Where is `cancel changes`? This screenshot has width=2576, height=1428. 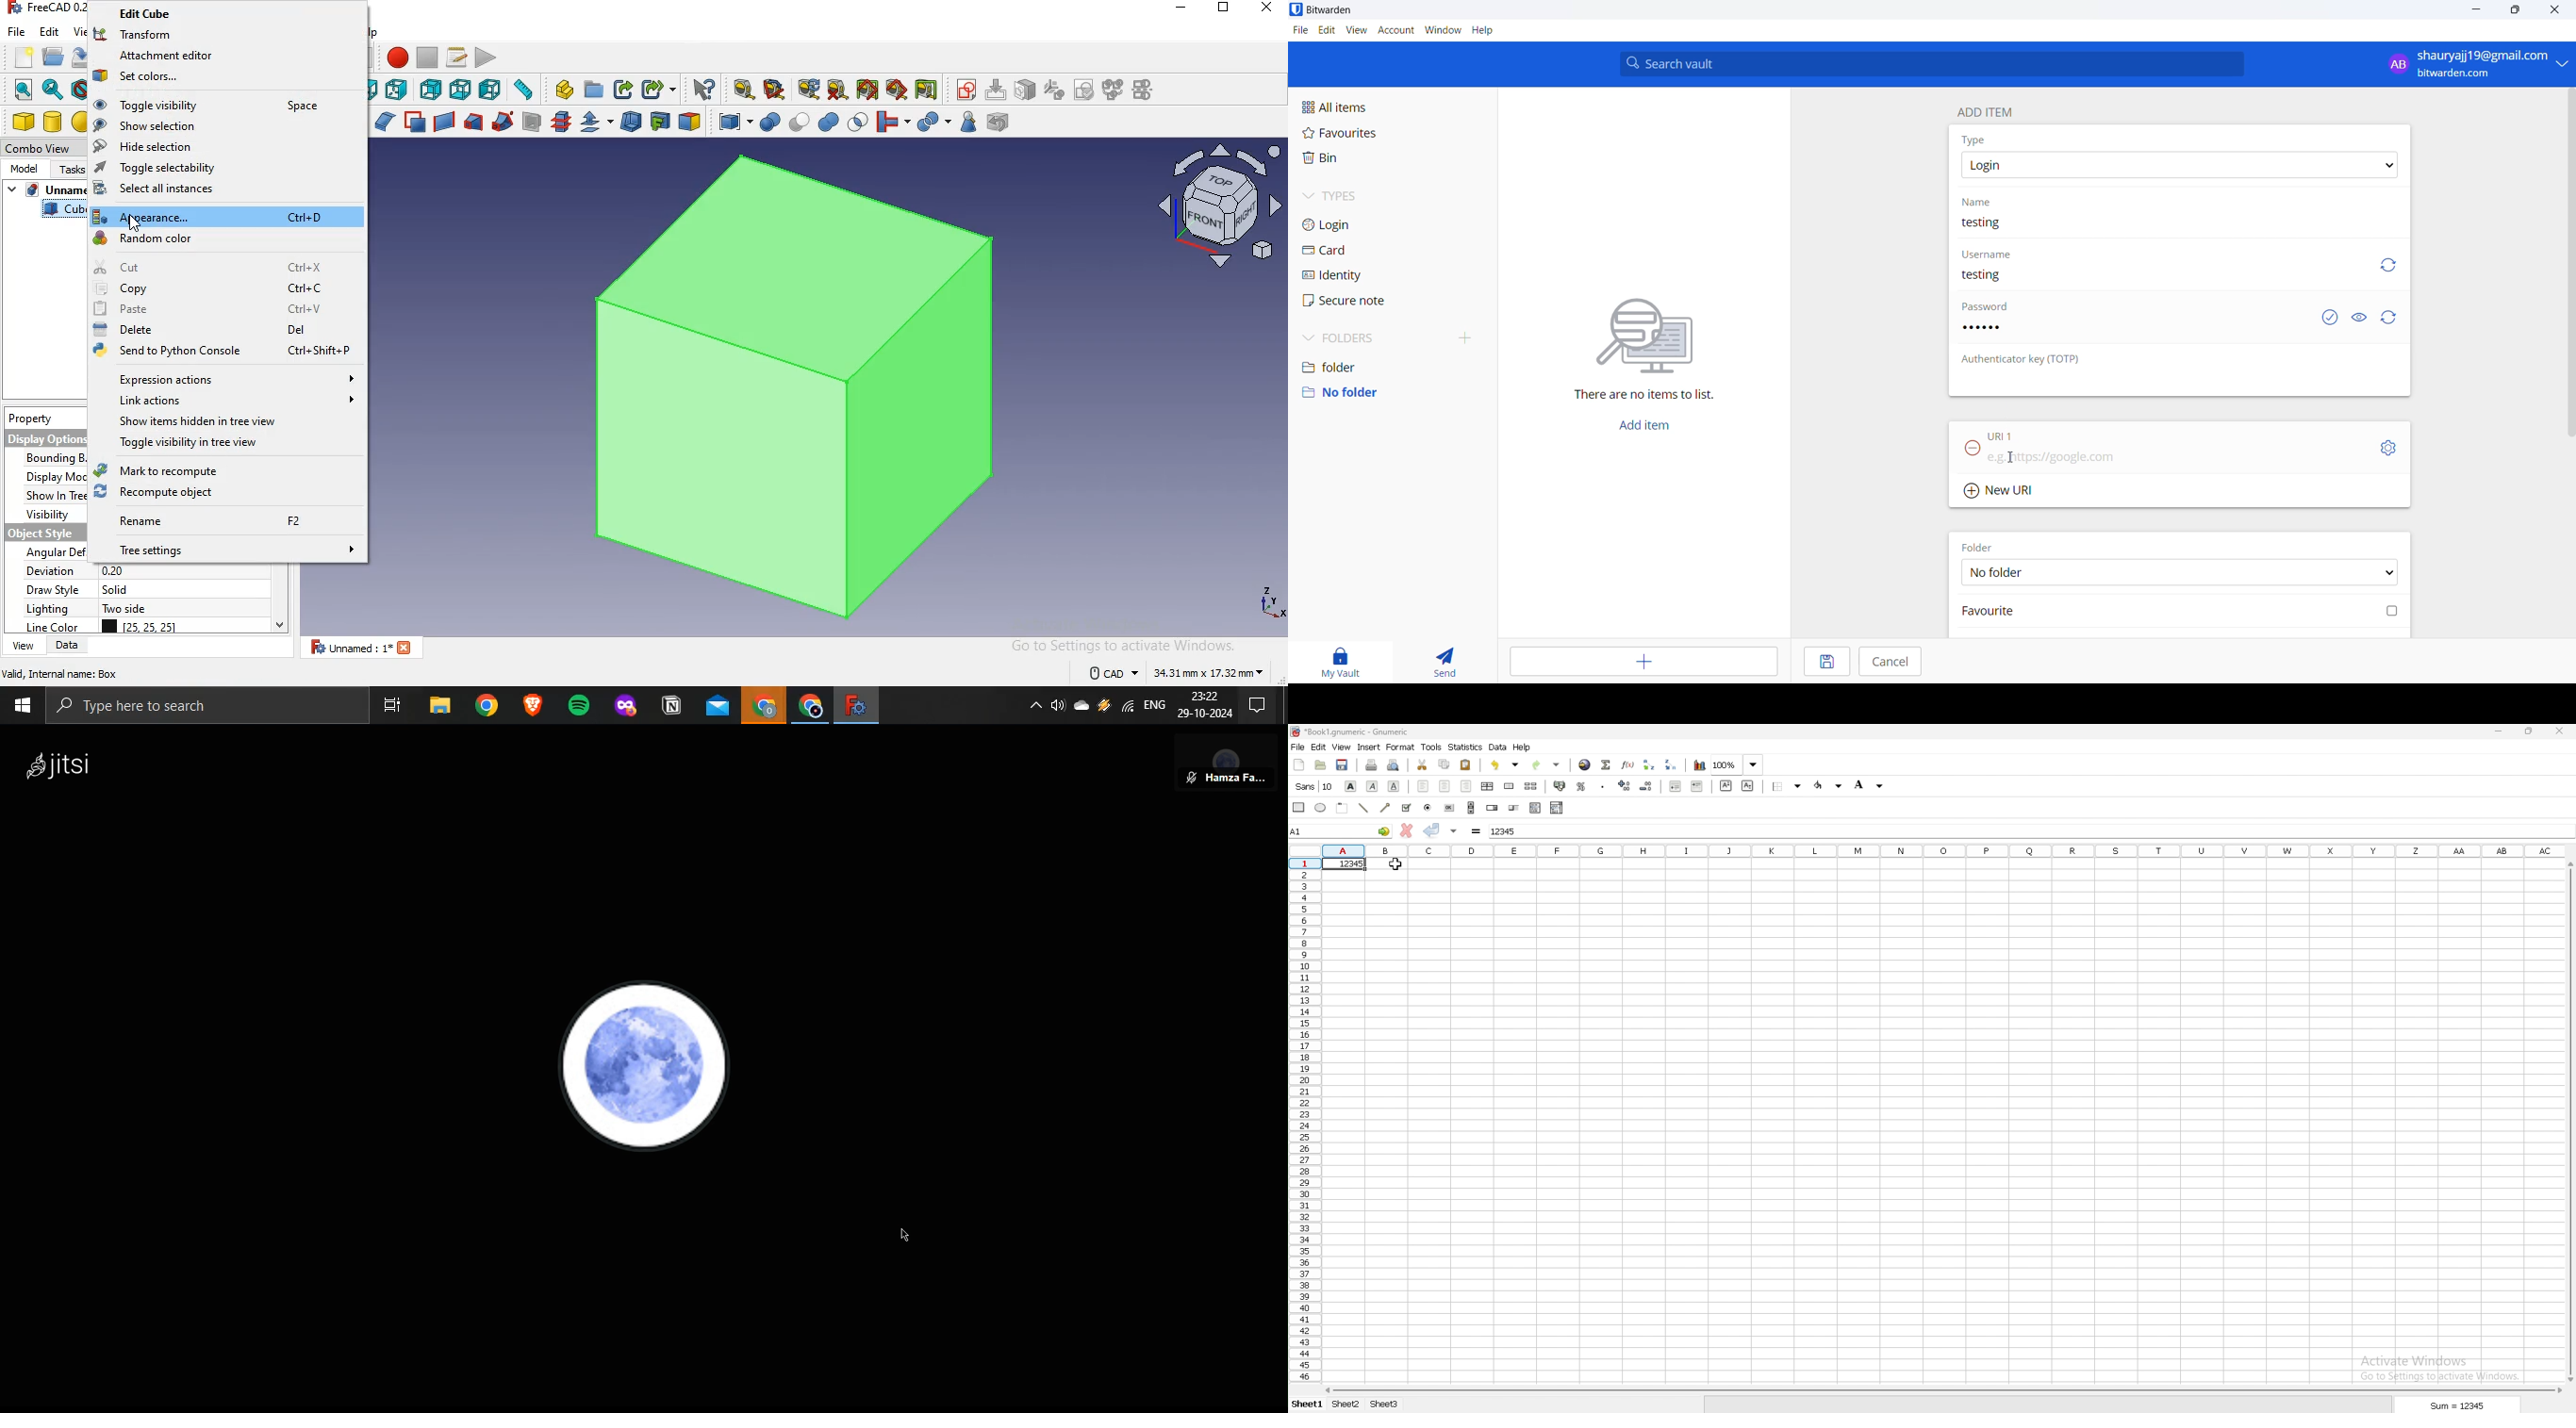
cancel changes is located at coordinates (1407, 830).